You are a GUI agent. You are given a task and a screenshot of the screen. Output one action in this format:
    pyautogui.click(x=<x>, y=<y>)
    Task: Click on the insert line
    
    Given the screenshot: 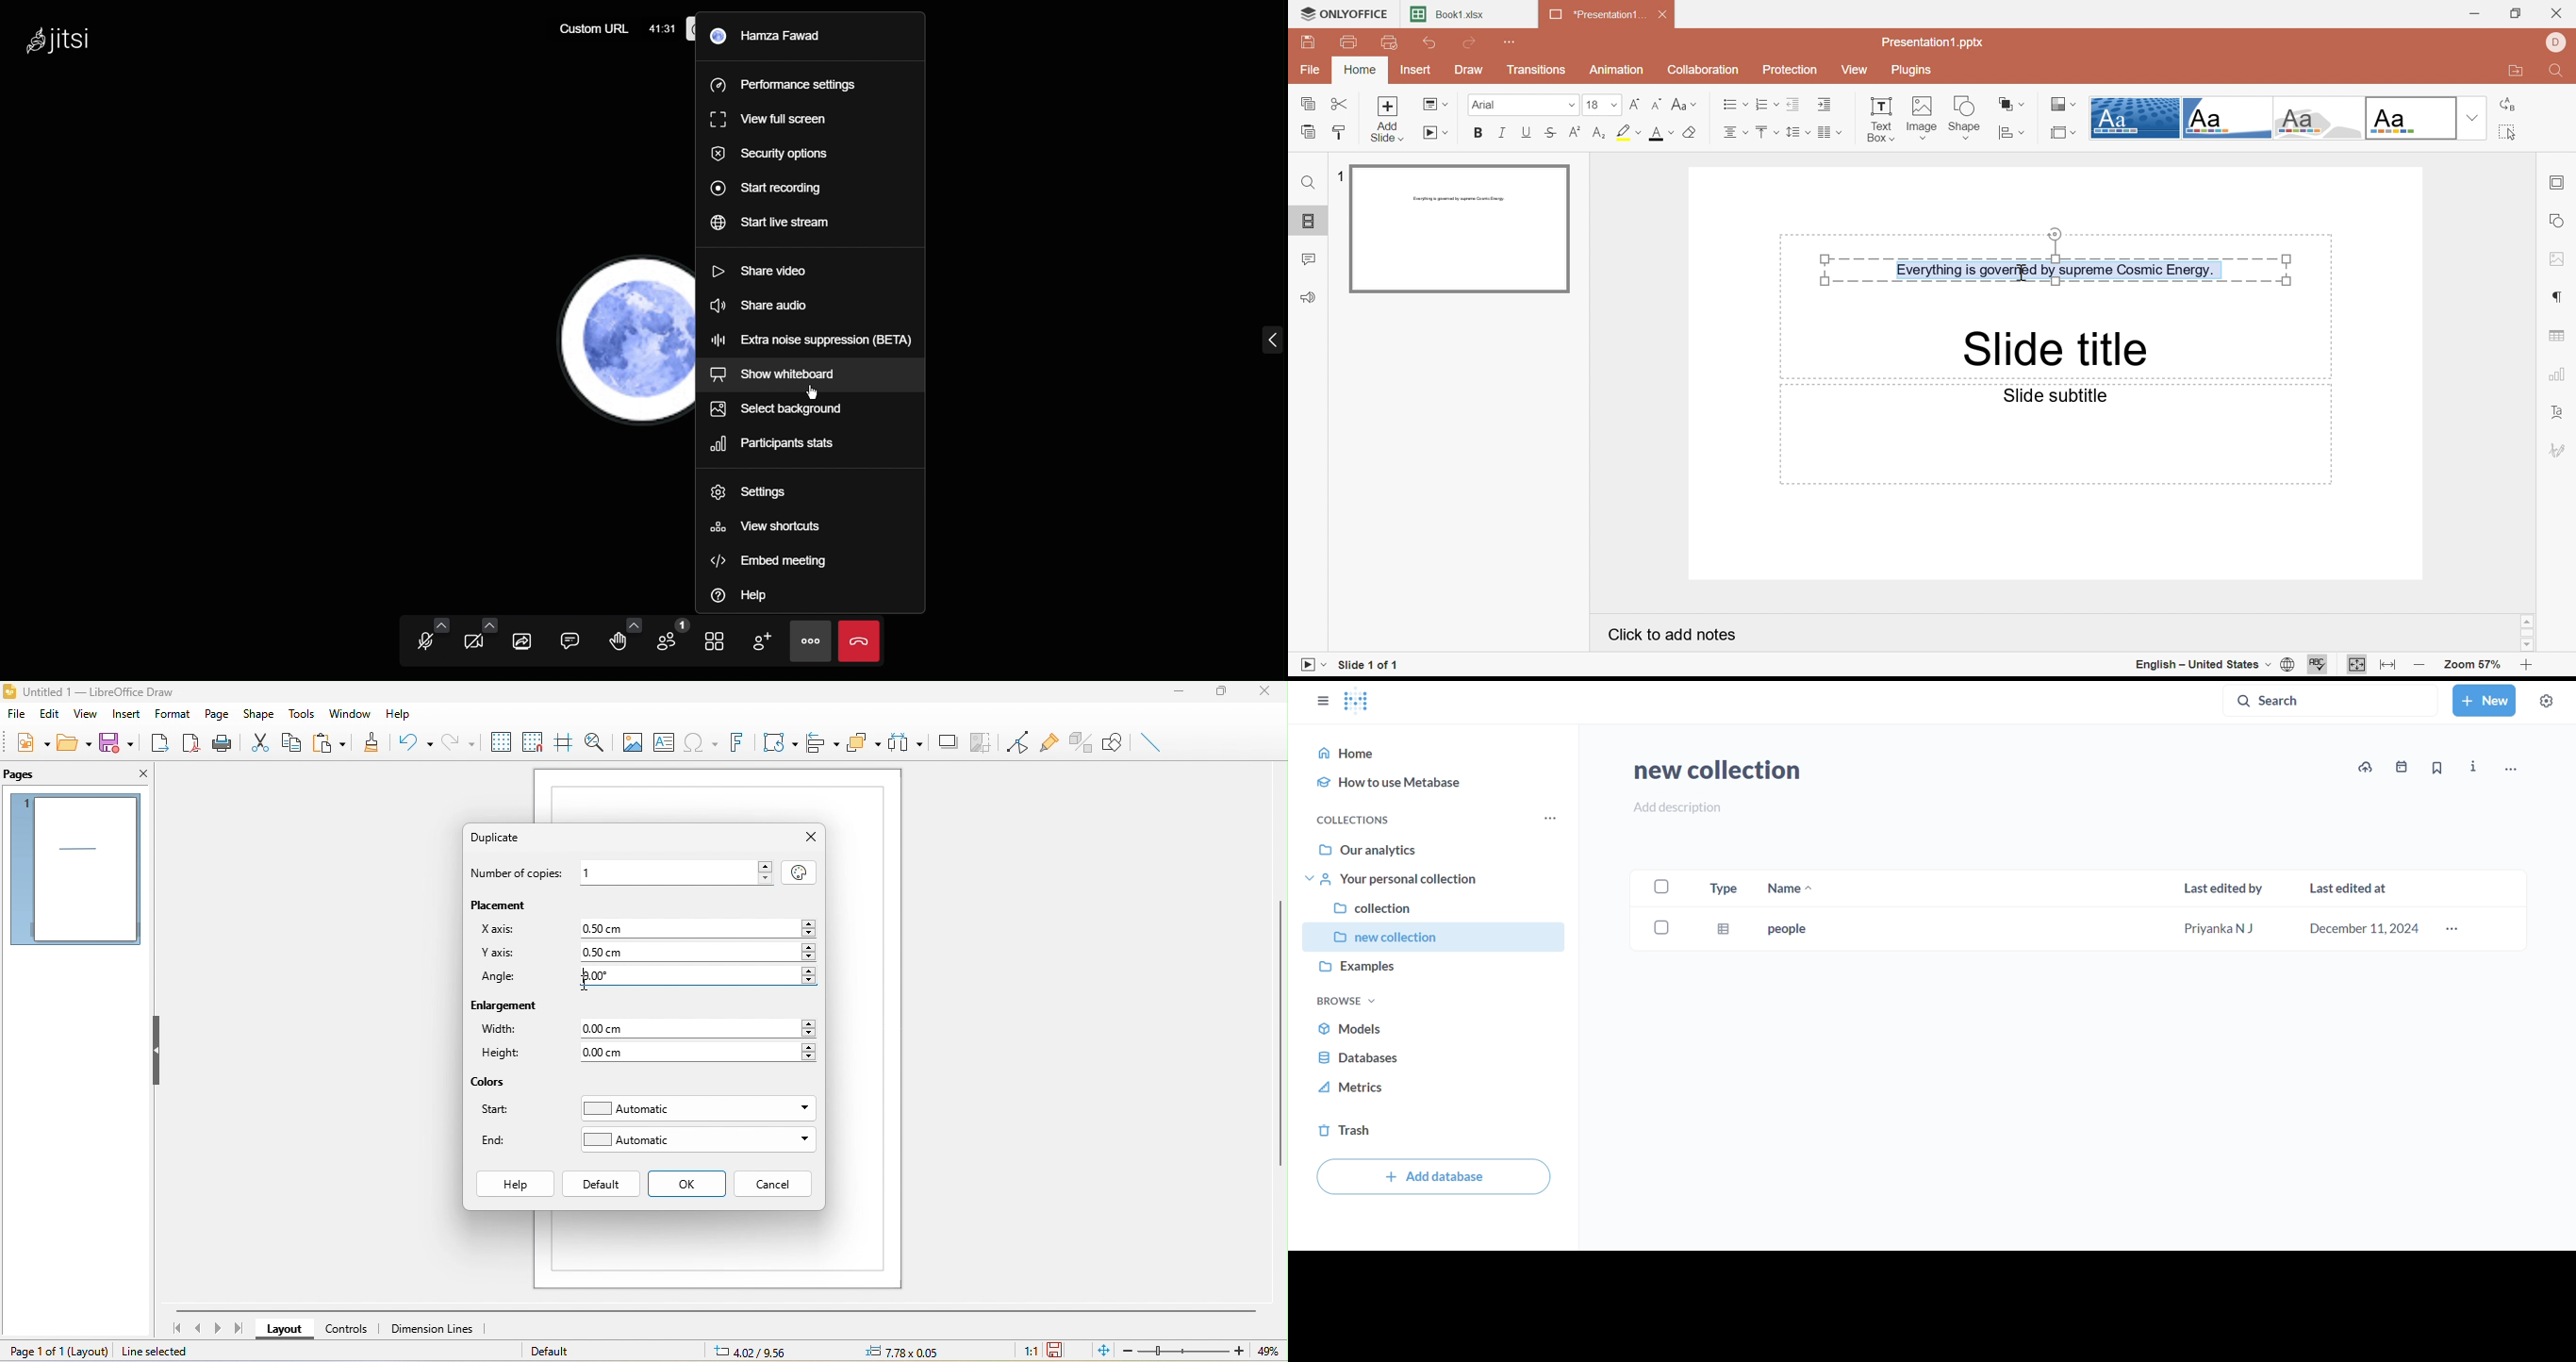 What is the action you would take?
    pyautogui.click(x=1151, y=742)
    